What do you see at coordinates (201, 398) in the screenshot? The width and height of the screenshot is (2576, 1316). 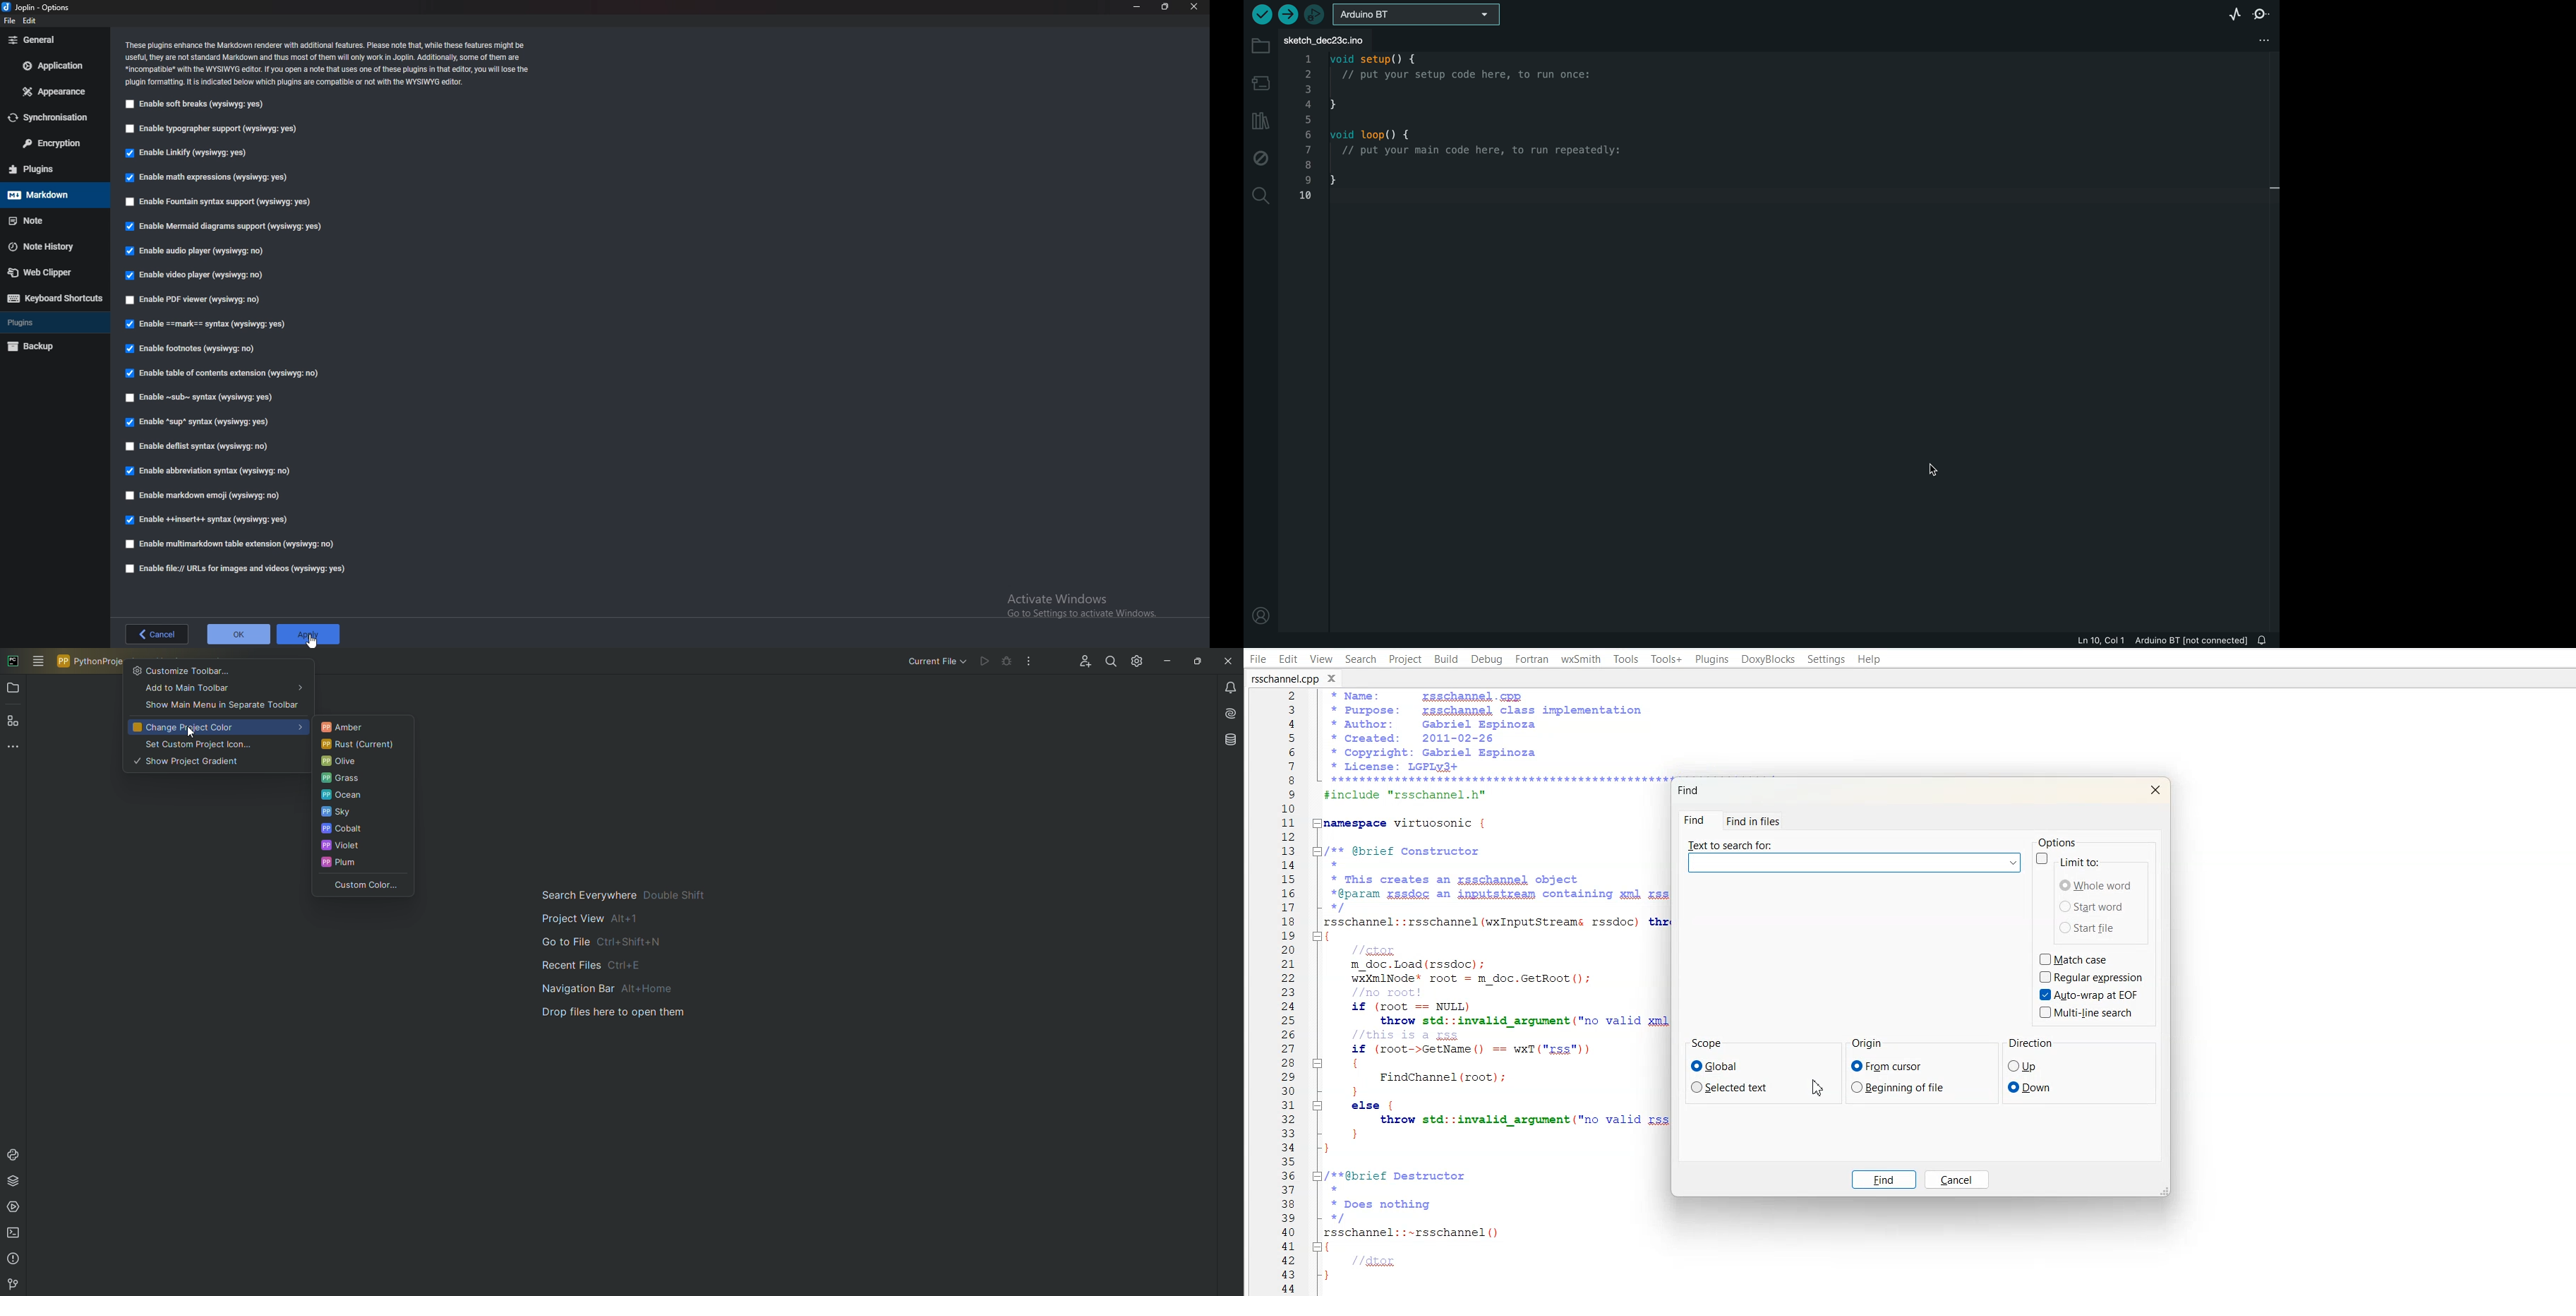 I see `enable sub syntax` at bounding box center [201, 398].